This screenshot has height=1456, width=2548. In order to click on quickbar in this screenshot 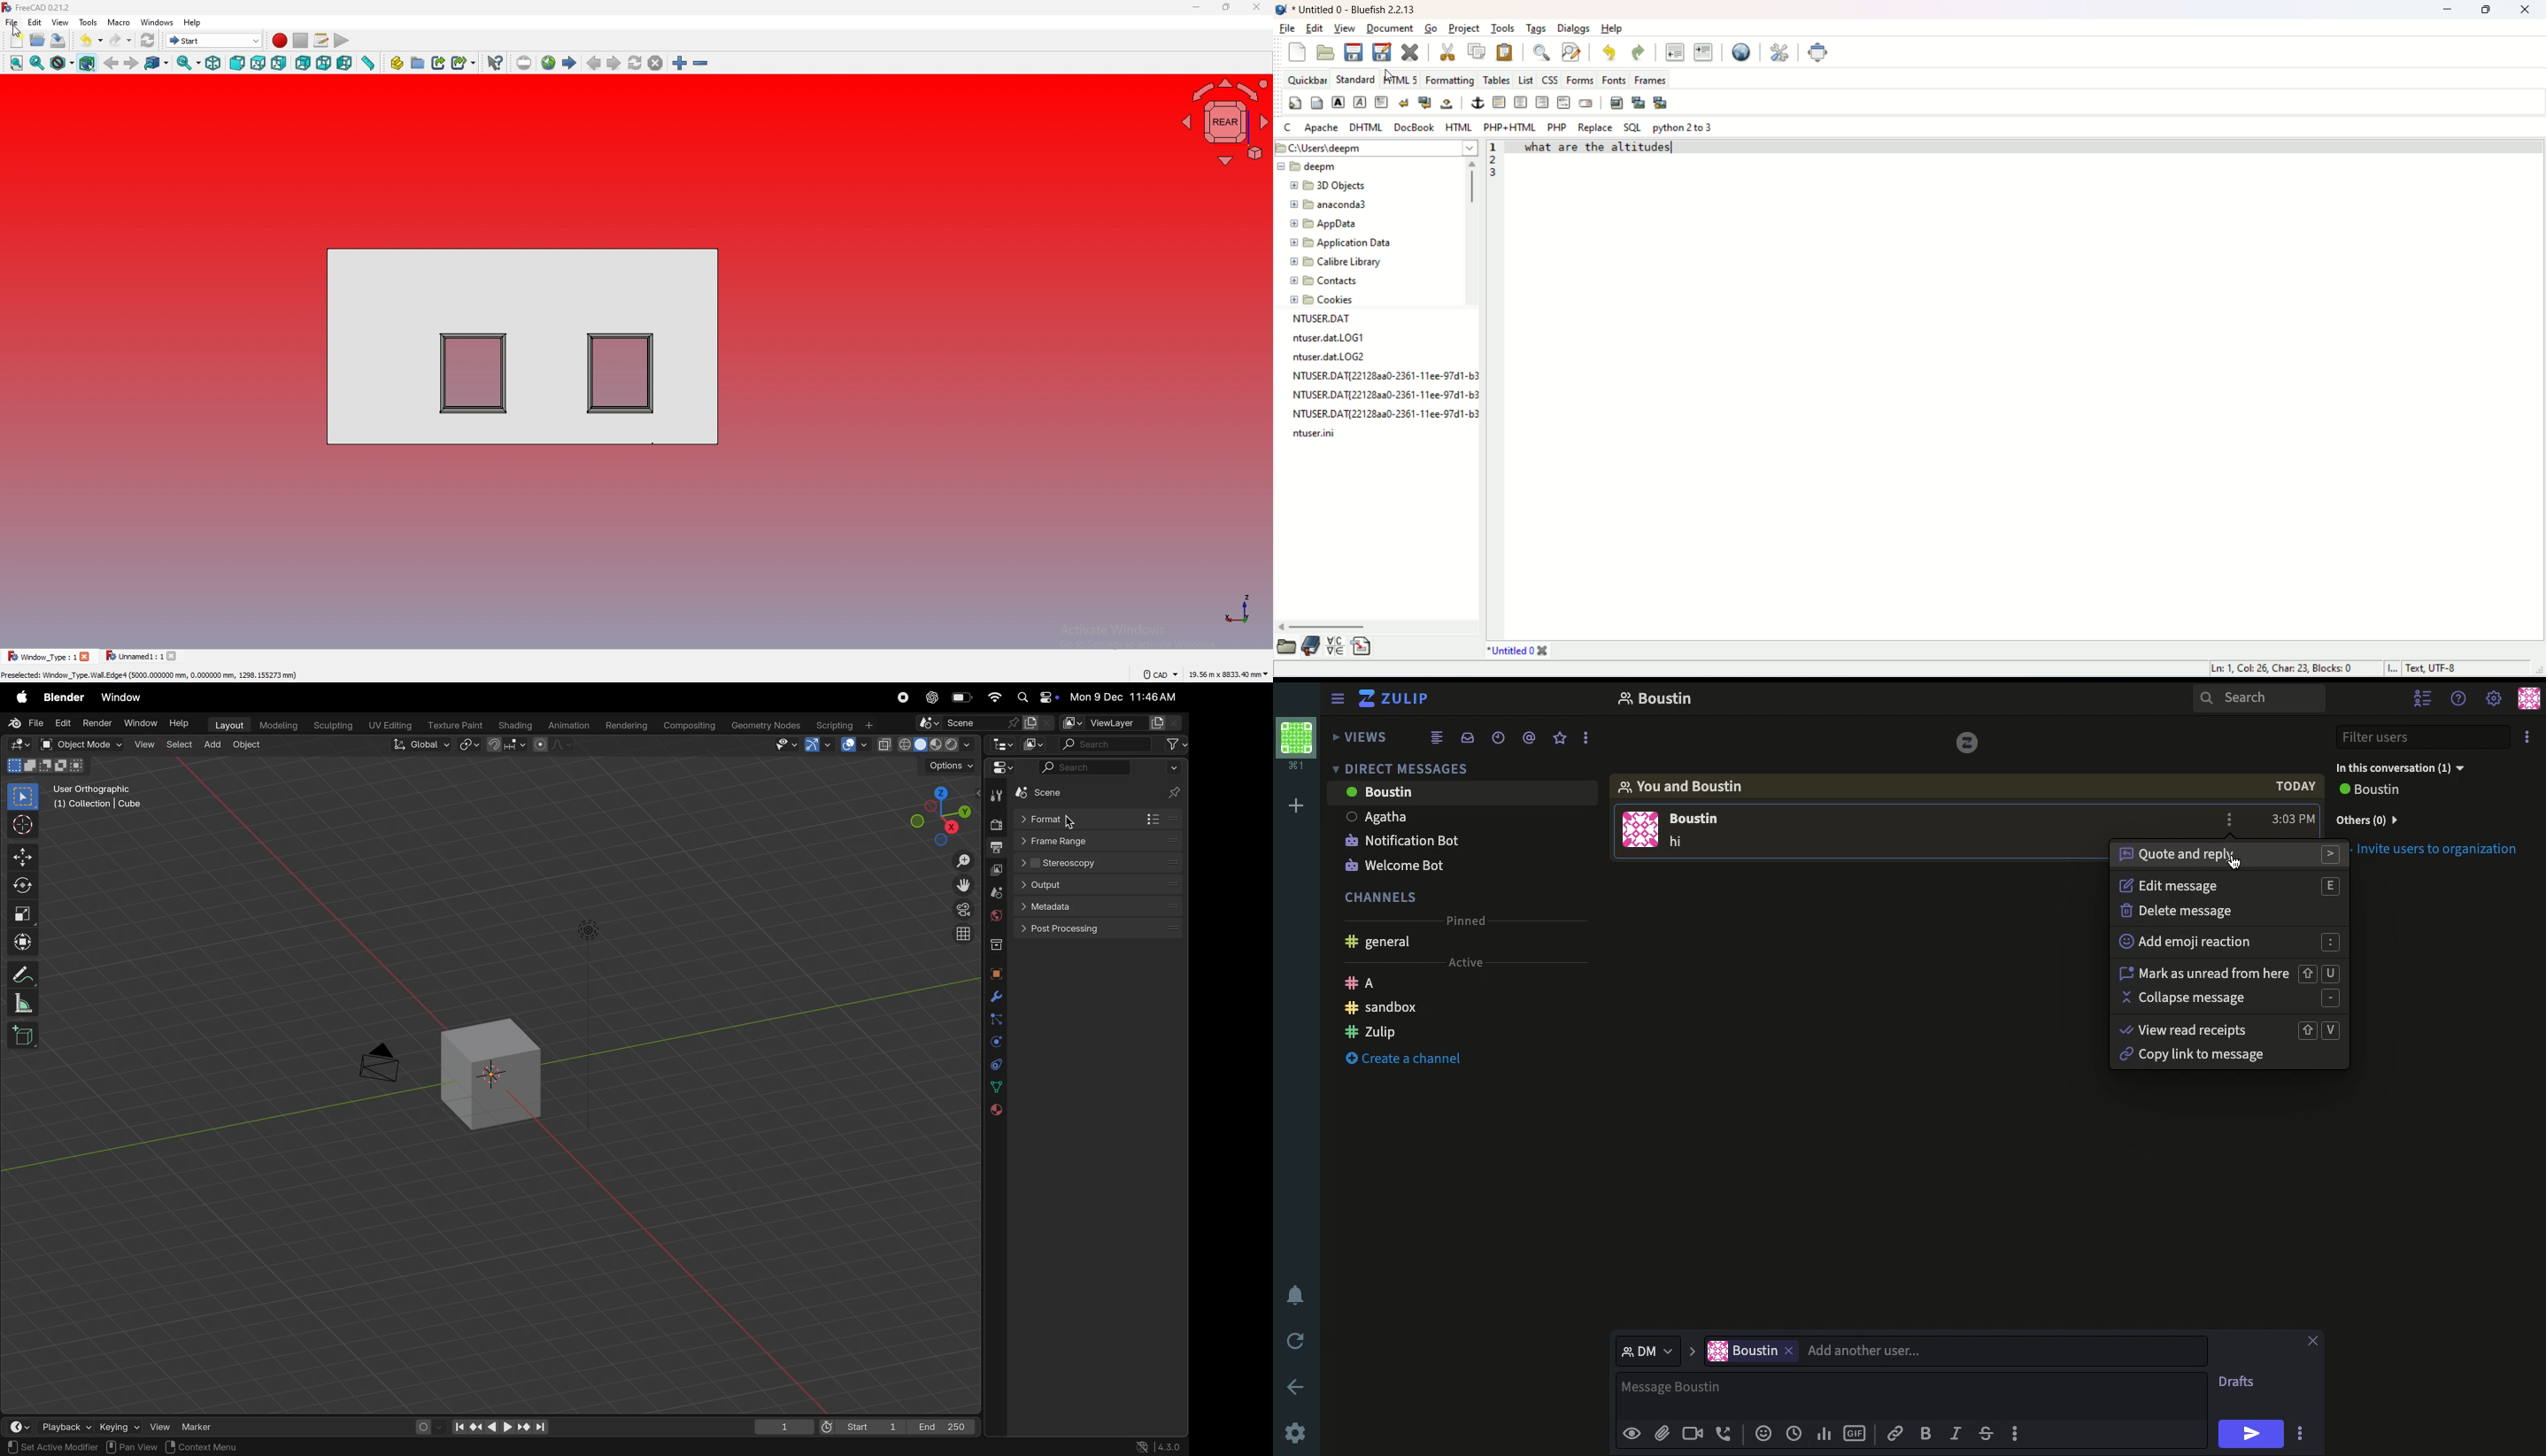, I will do `click(1305, 78)`.